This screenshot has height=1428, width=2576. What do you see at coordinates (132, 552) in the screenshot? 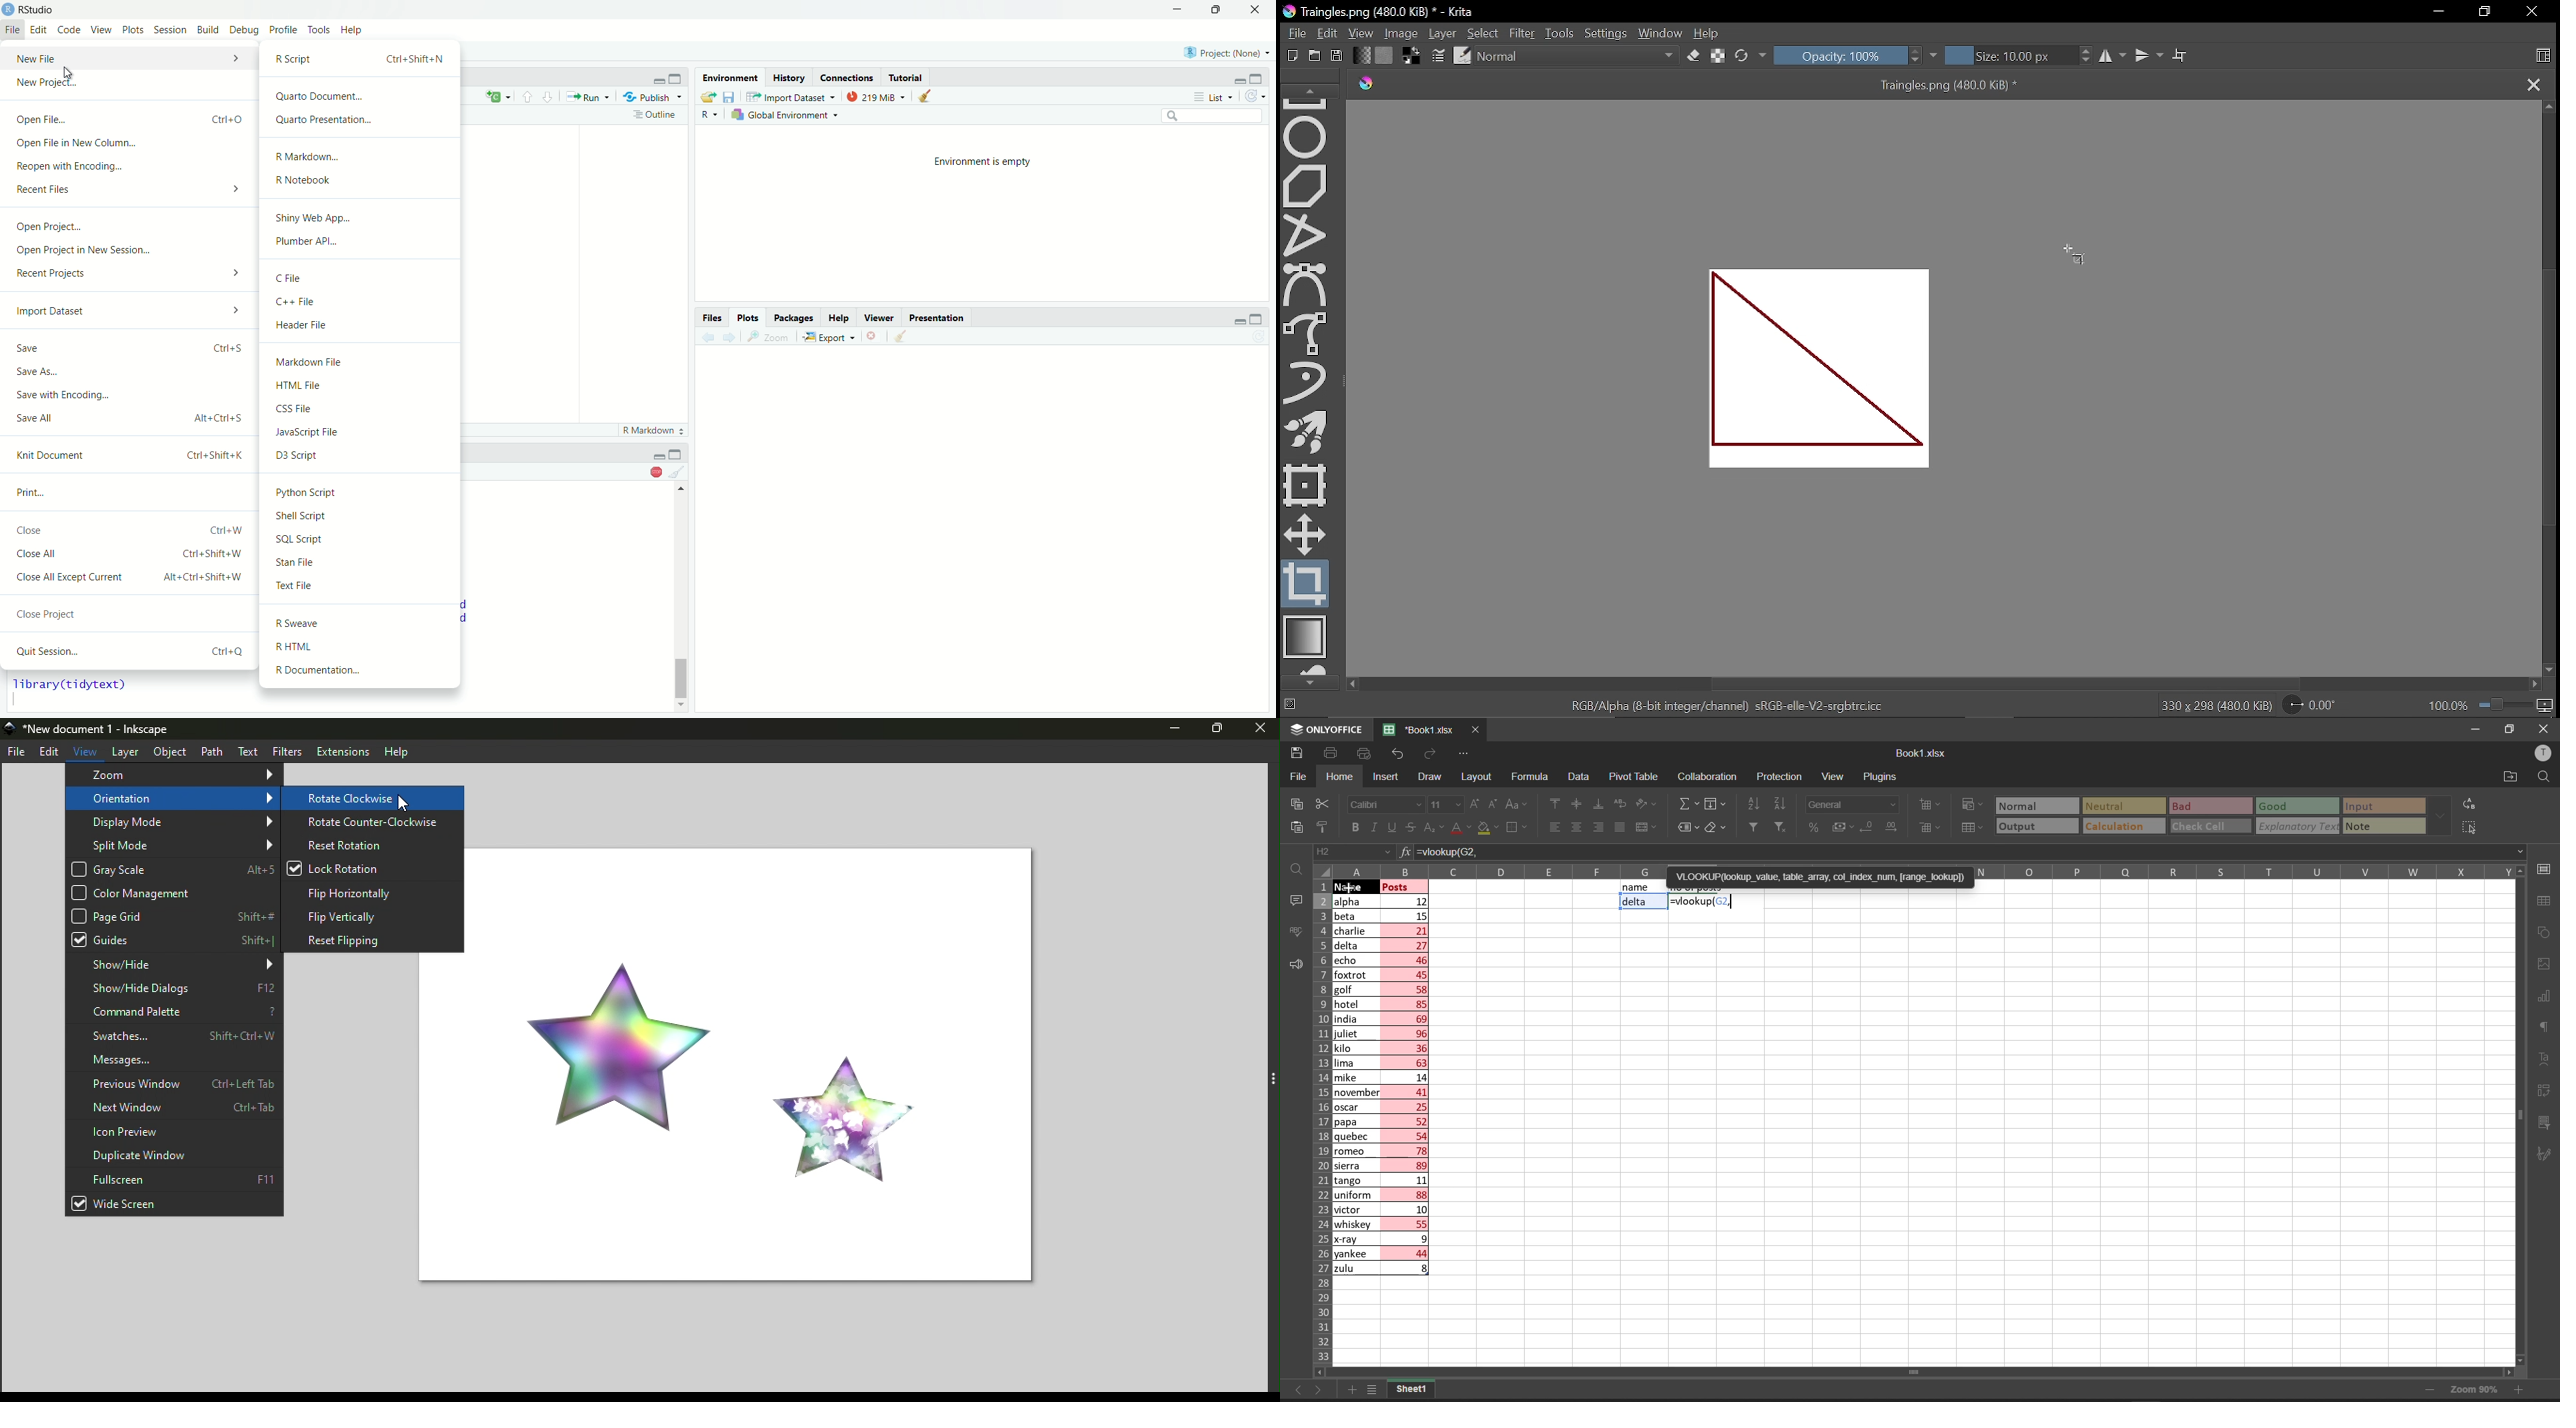
I see `Close All` at bounding box center [132, 552].